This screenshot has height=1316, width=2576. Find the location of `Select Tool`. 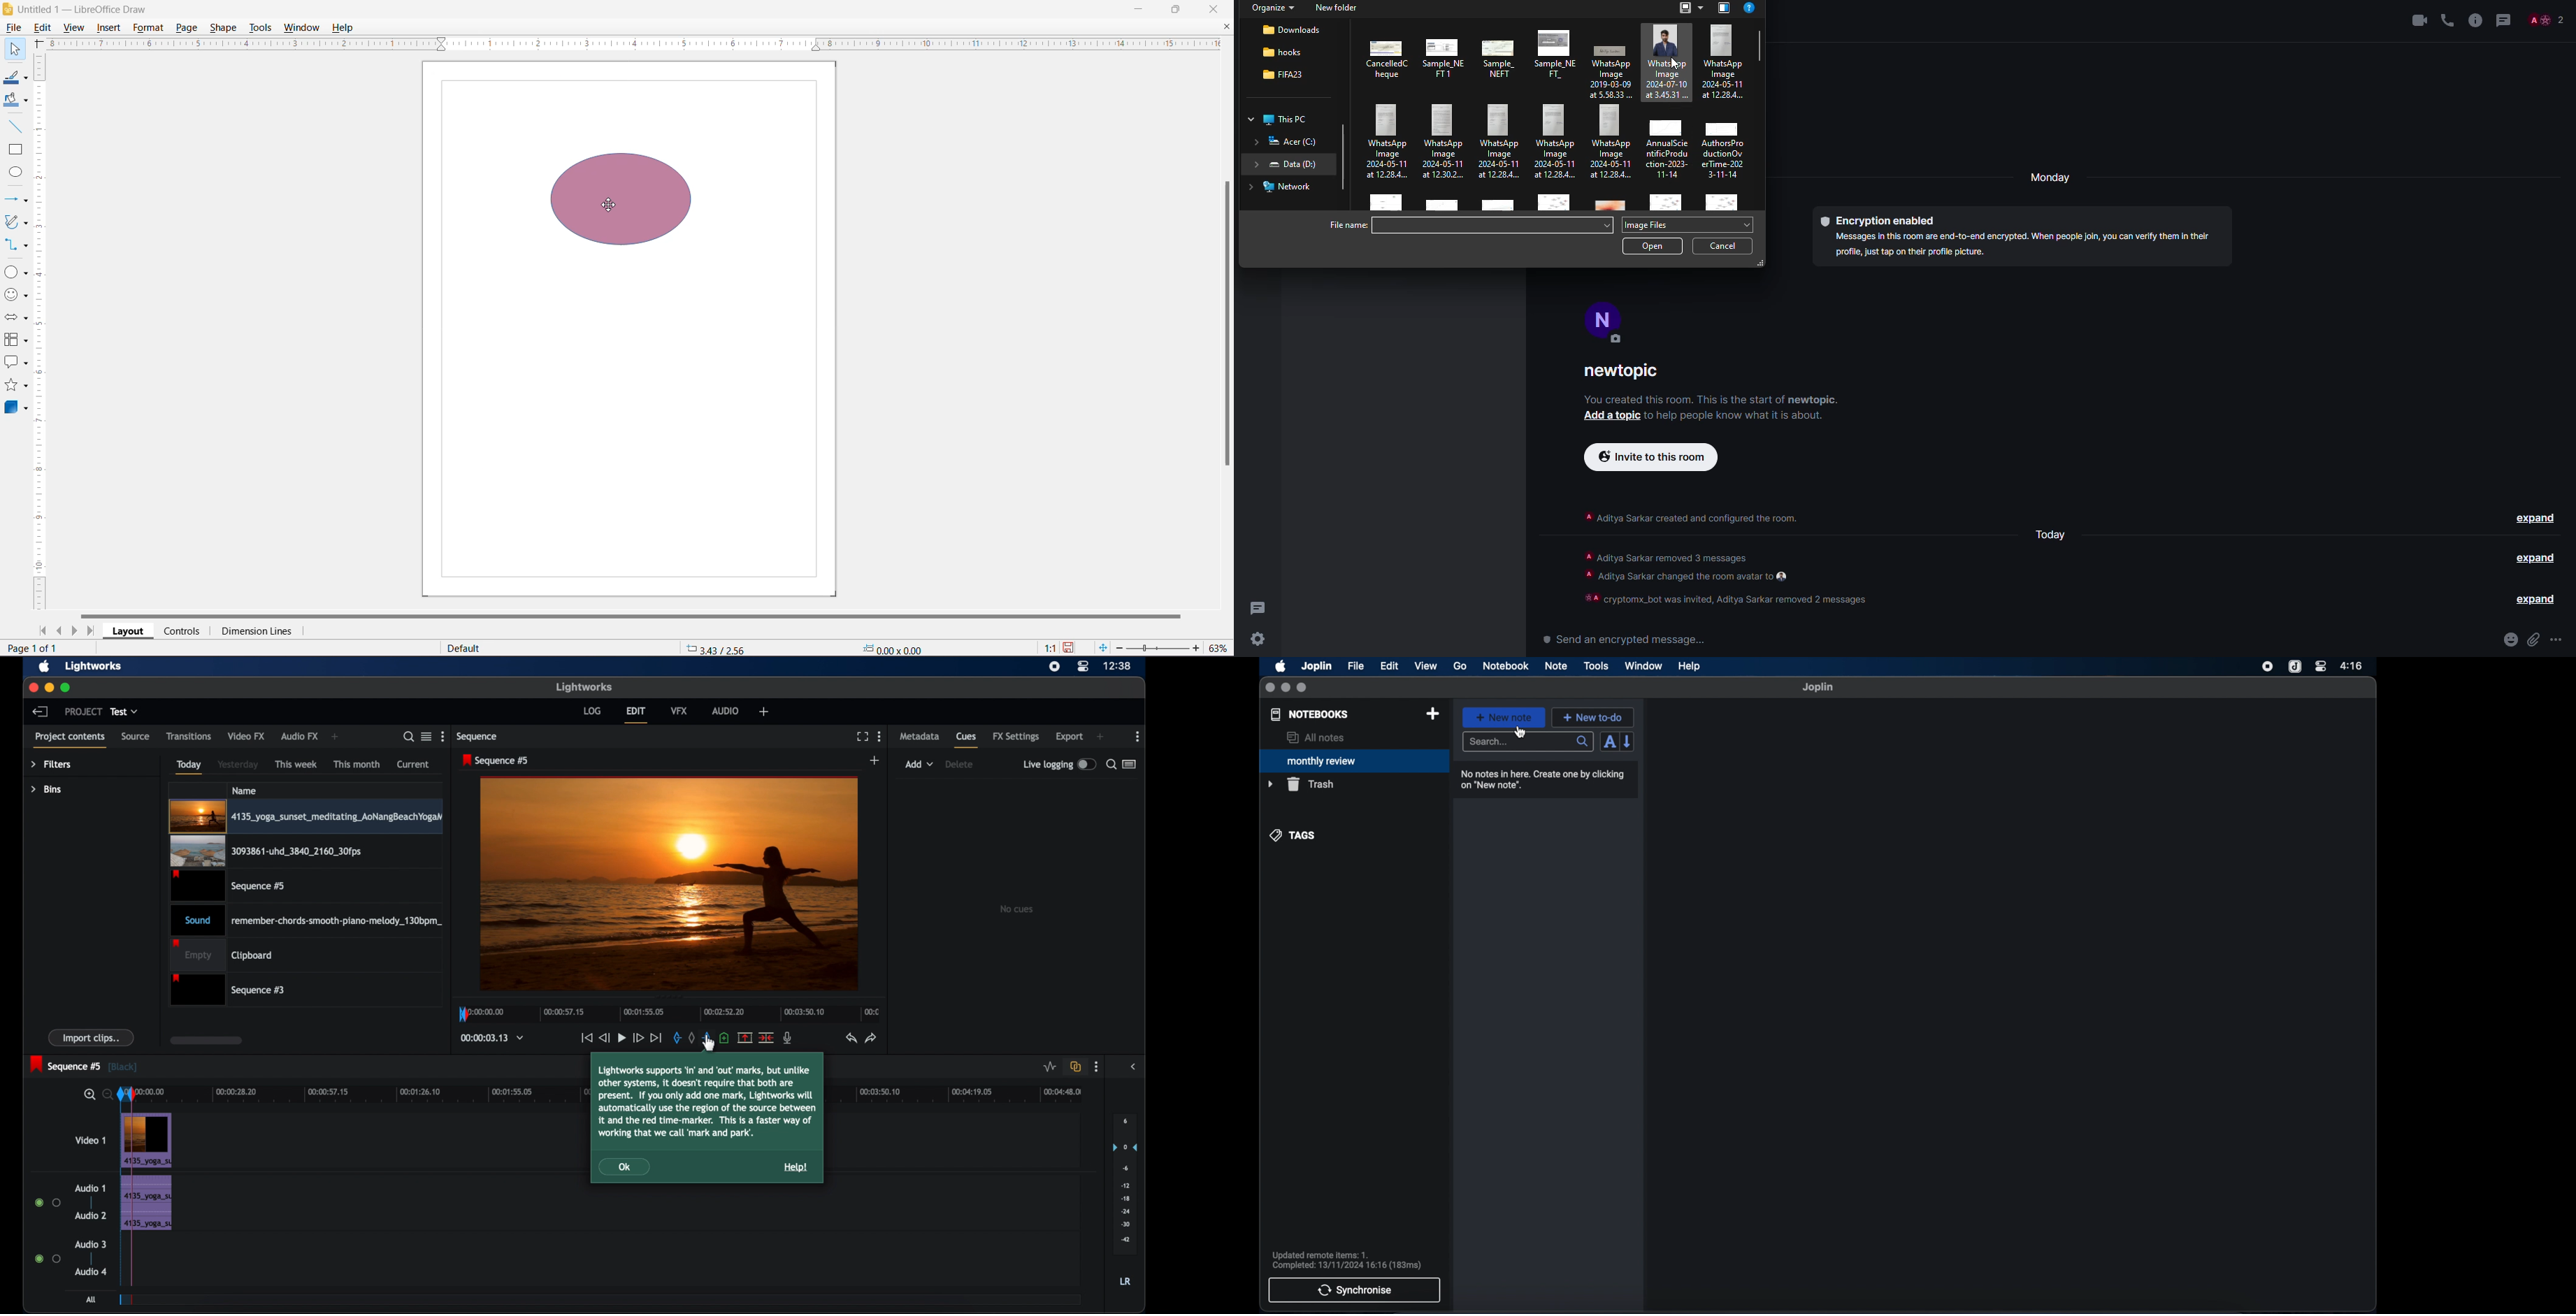

Select Tool is located at coordinates (15, 49).